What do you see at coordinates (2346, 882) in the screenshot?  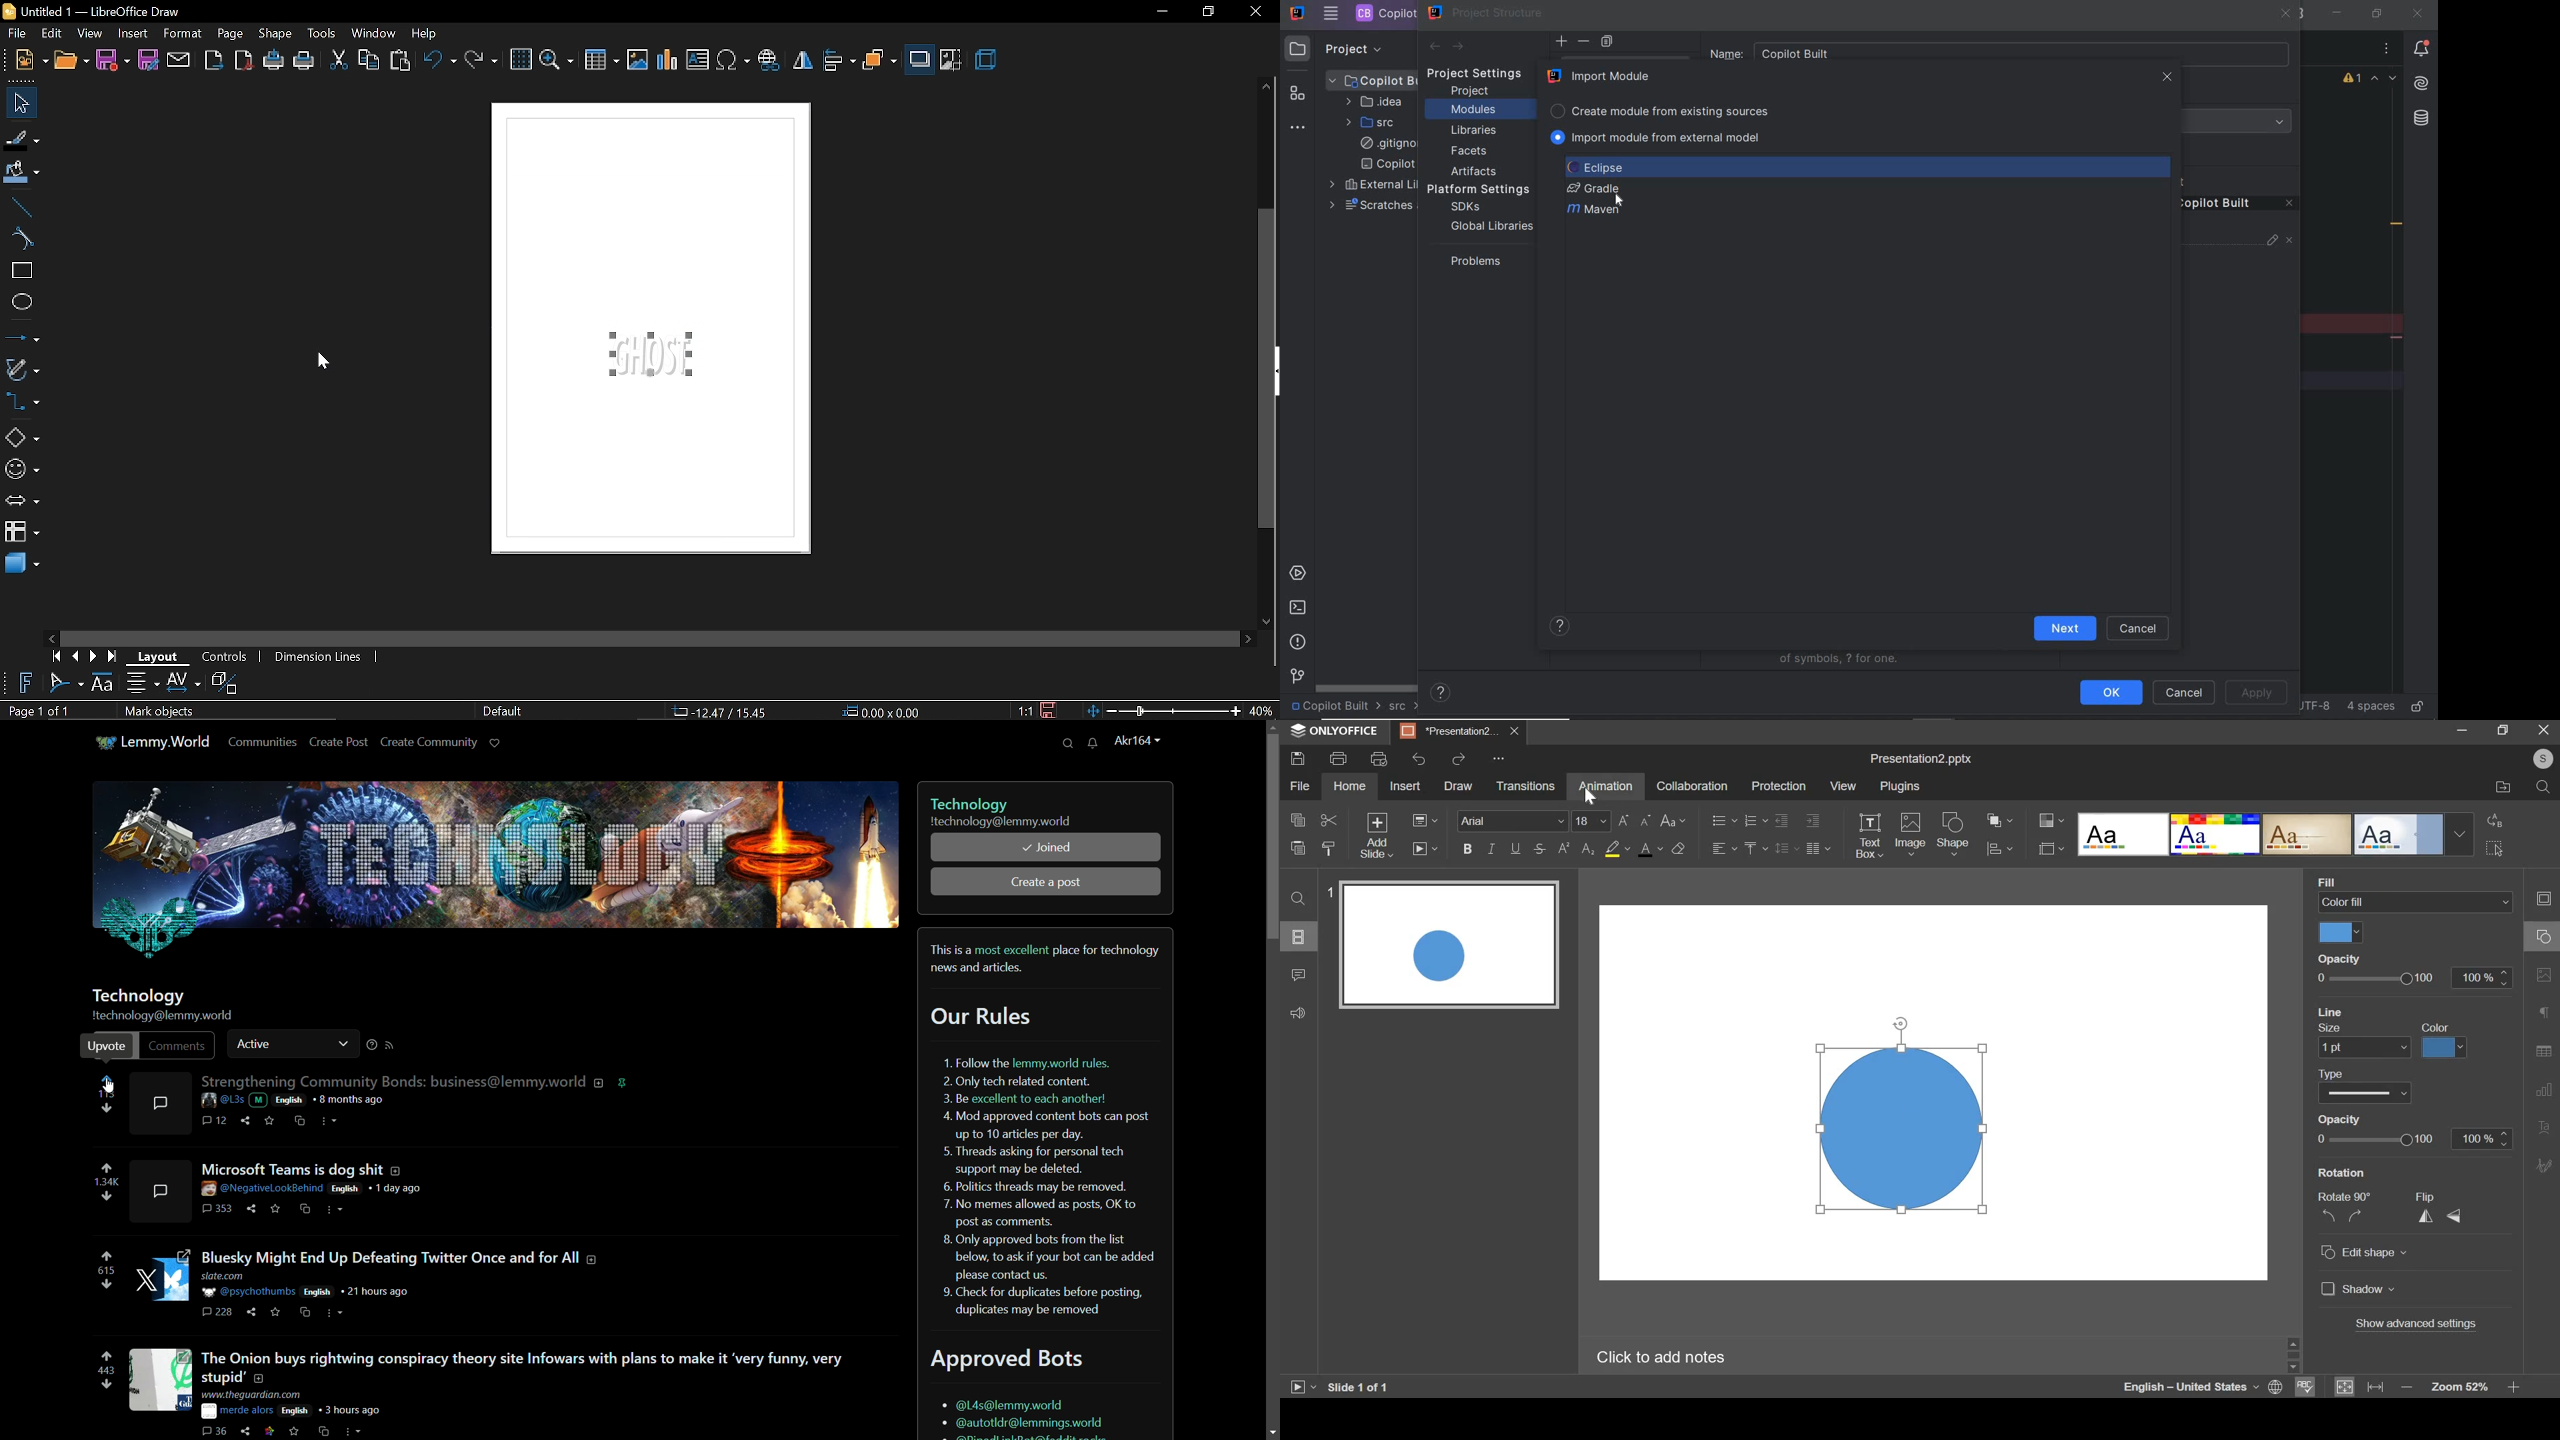 I see `Background` at bounding box center [2346, 882].